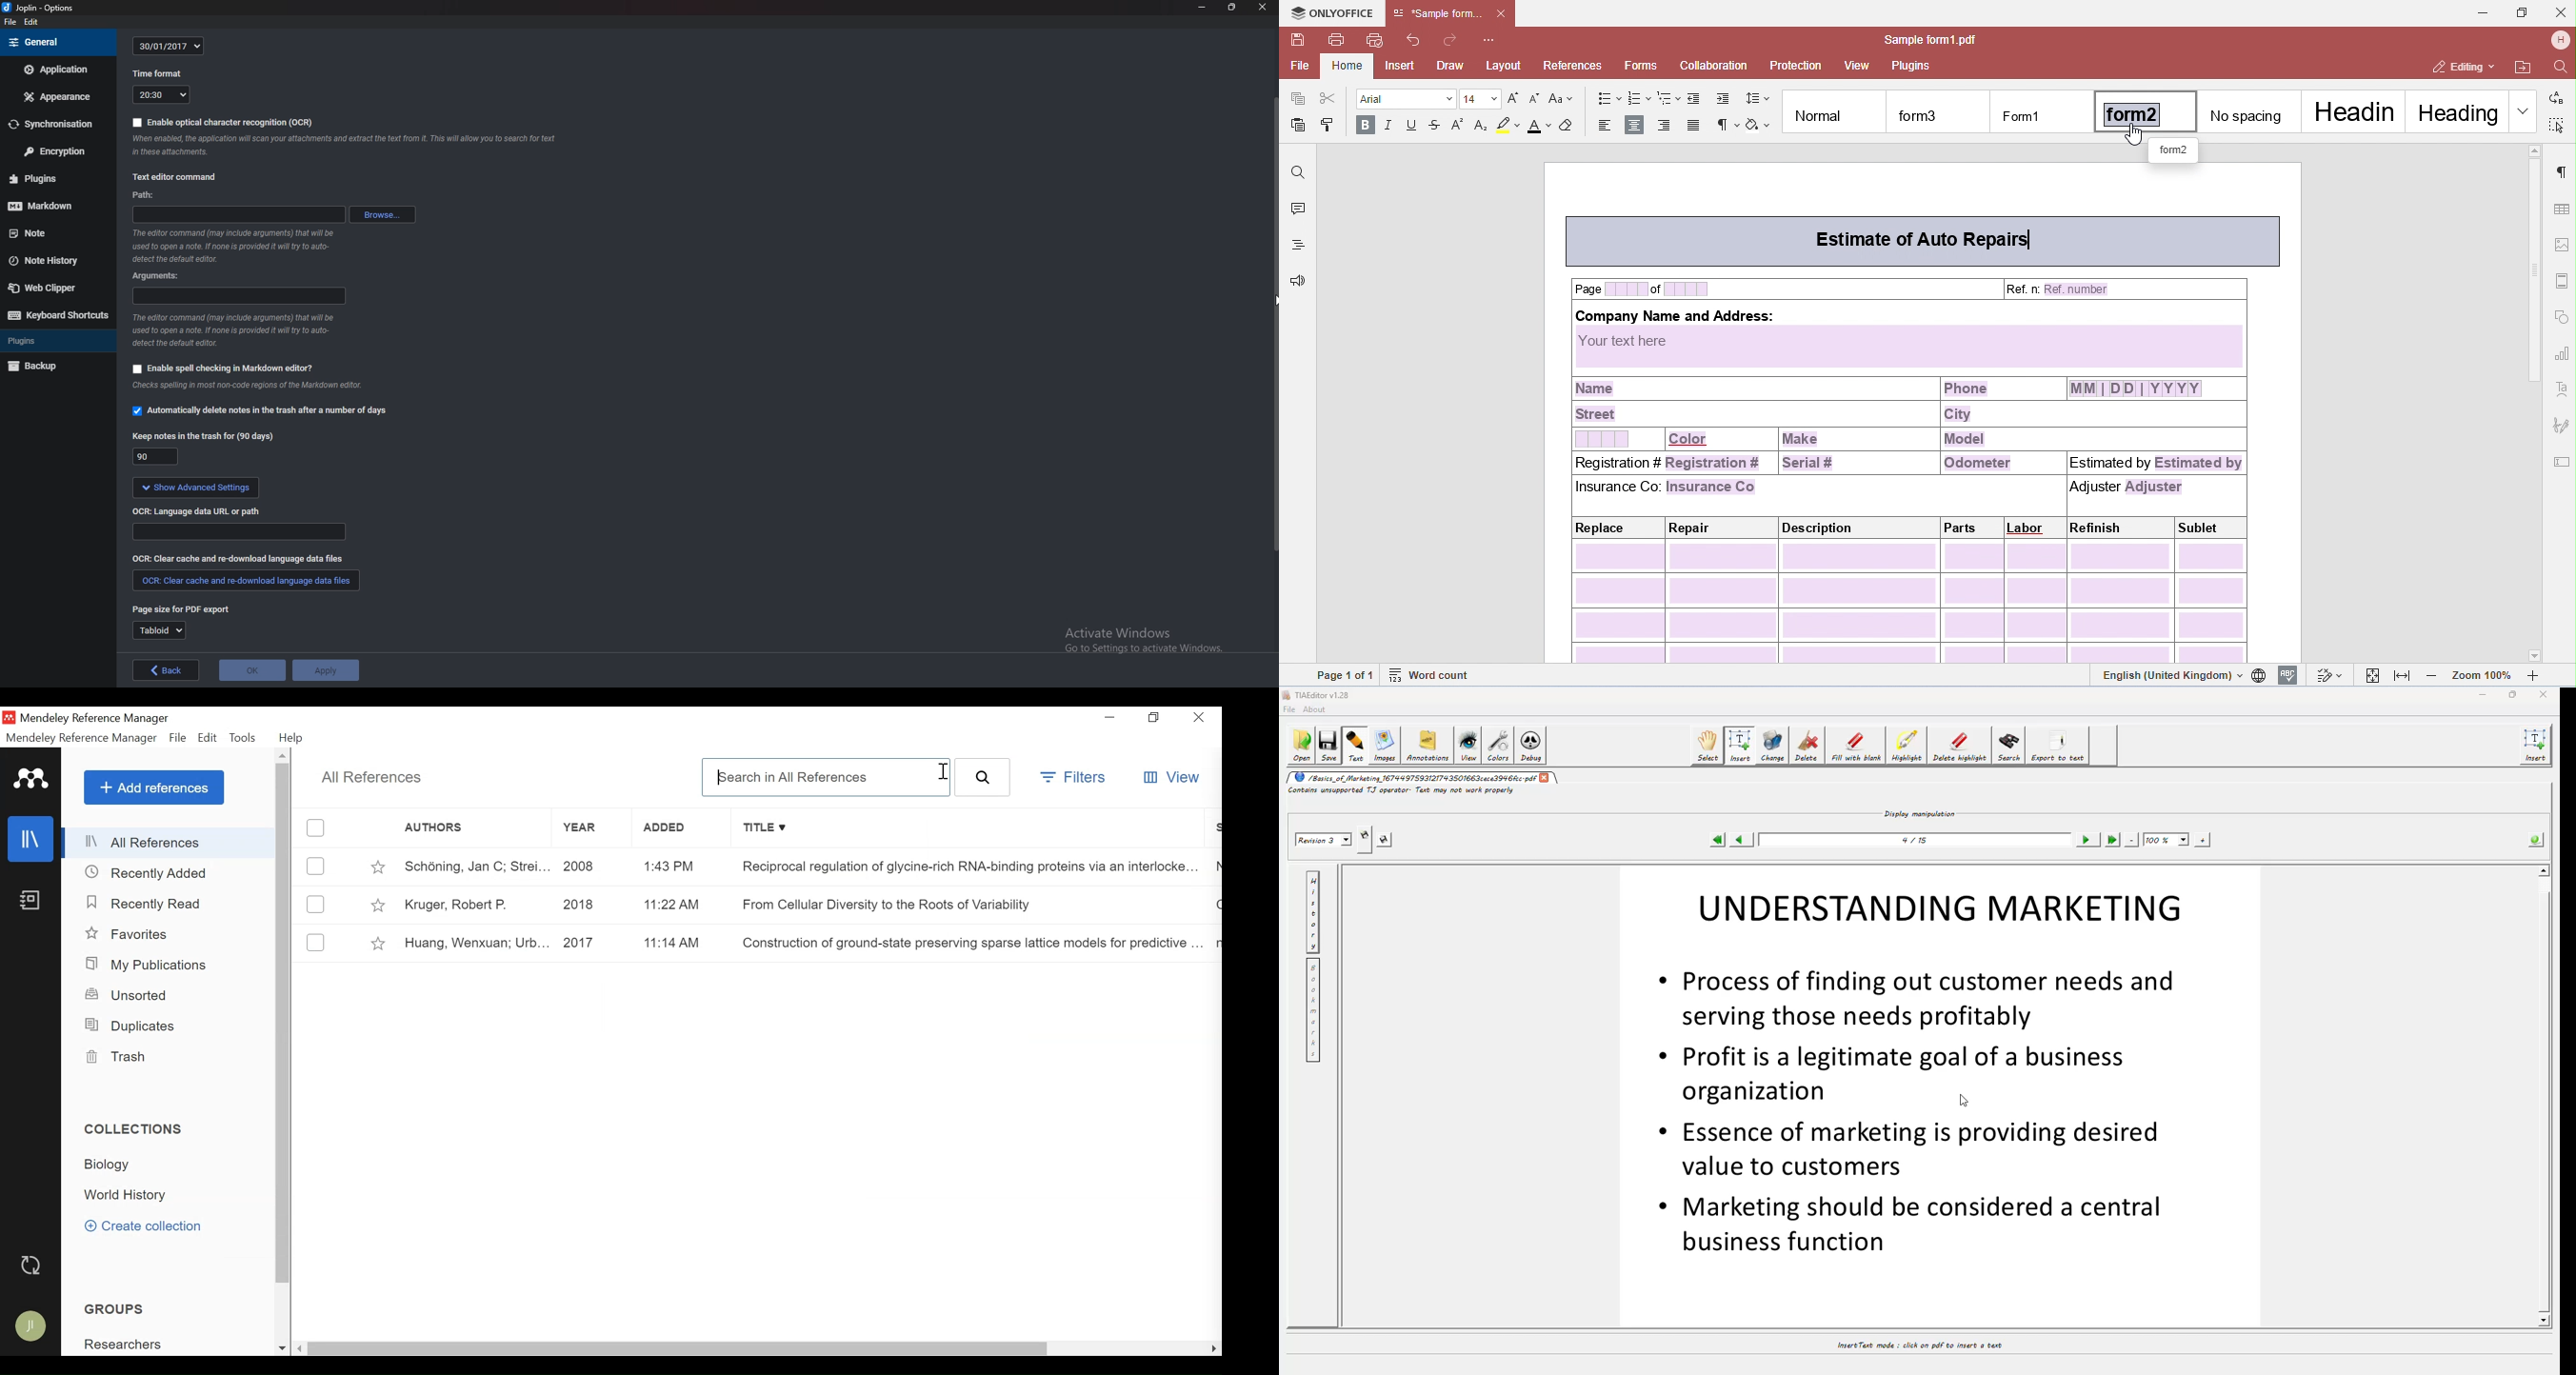 This screenshot has height=1400, width=2576. I want to click on 30/01/2017, so click(170, 46).